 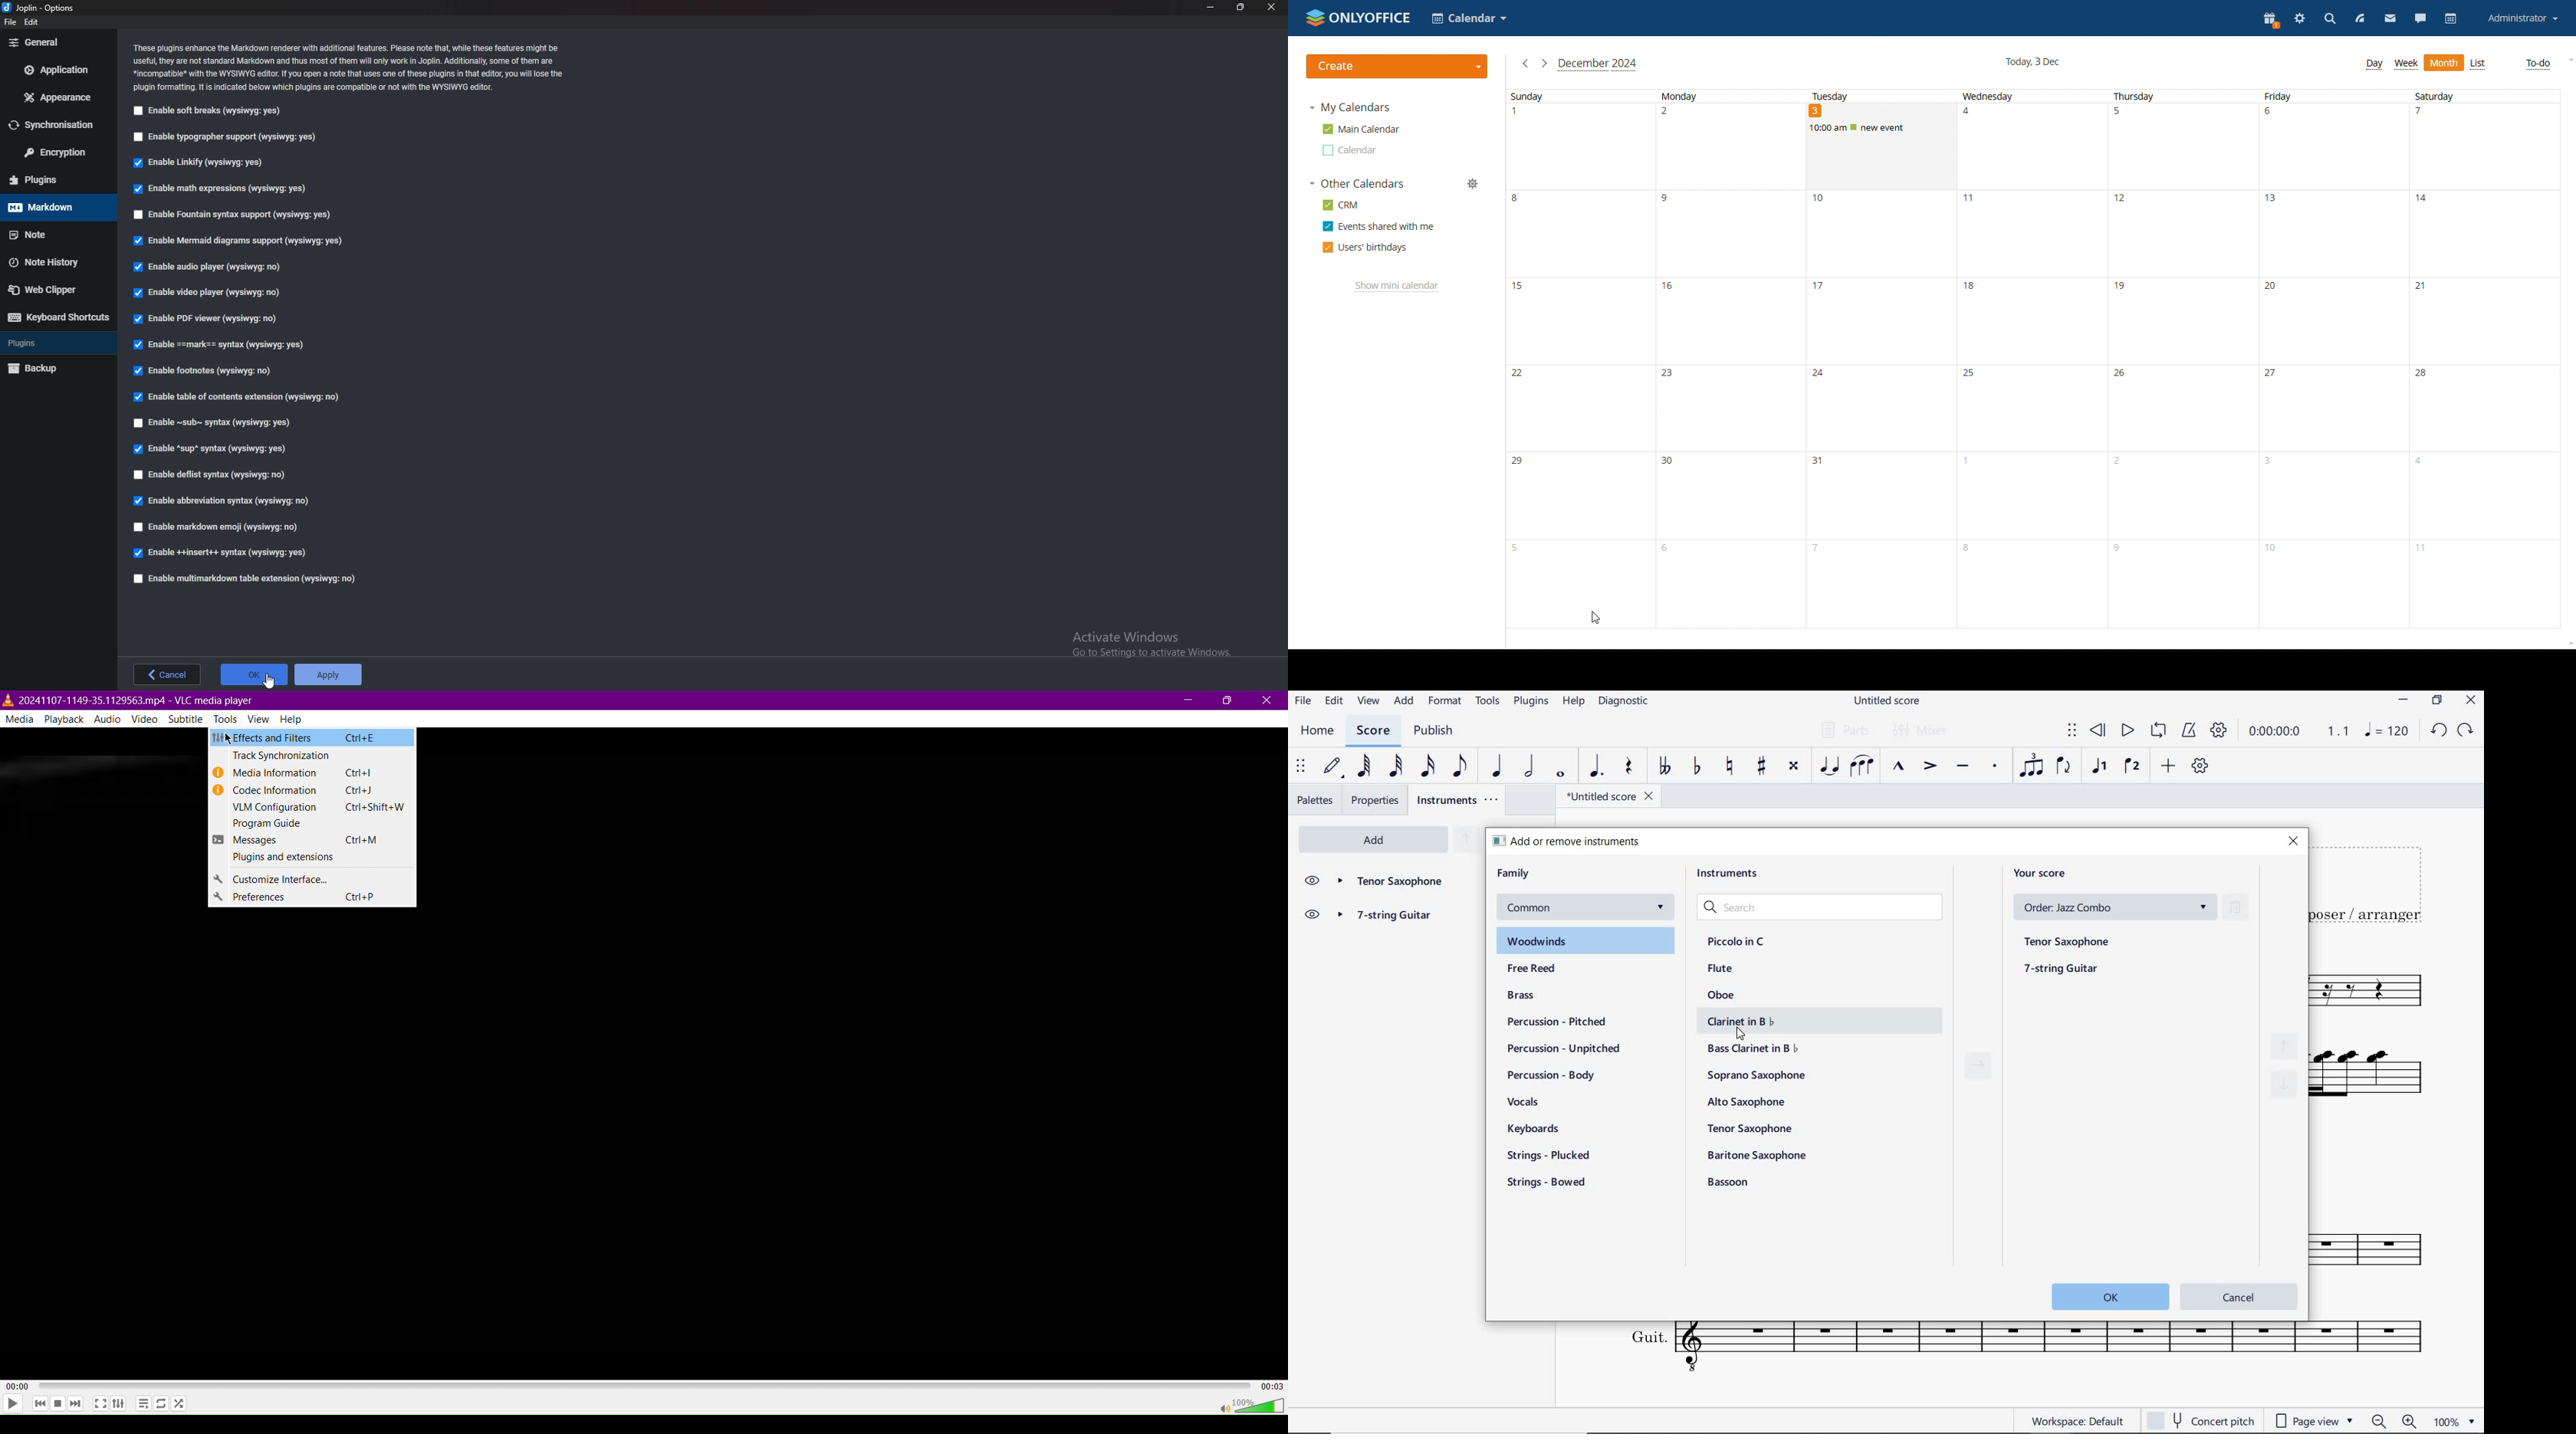 I want to click on 16, so click(x=1729, y=322).